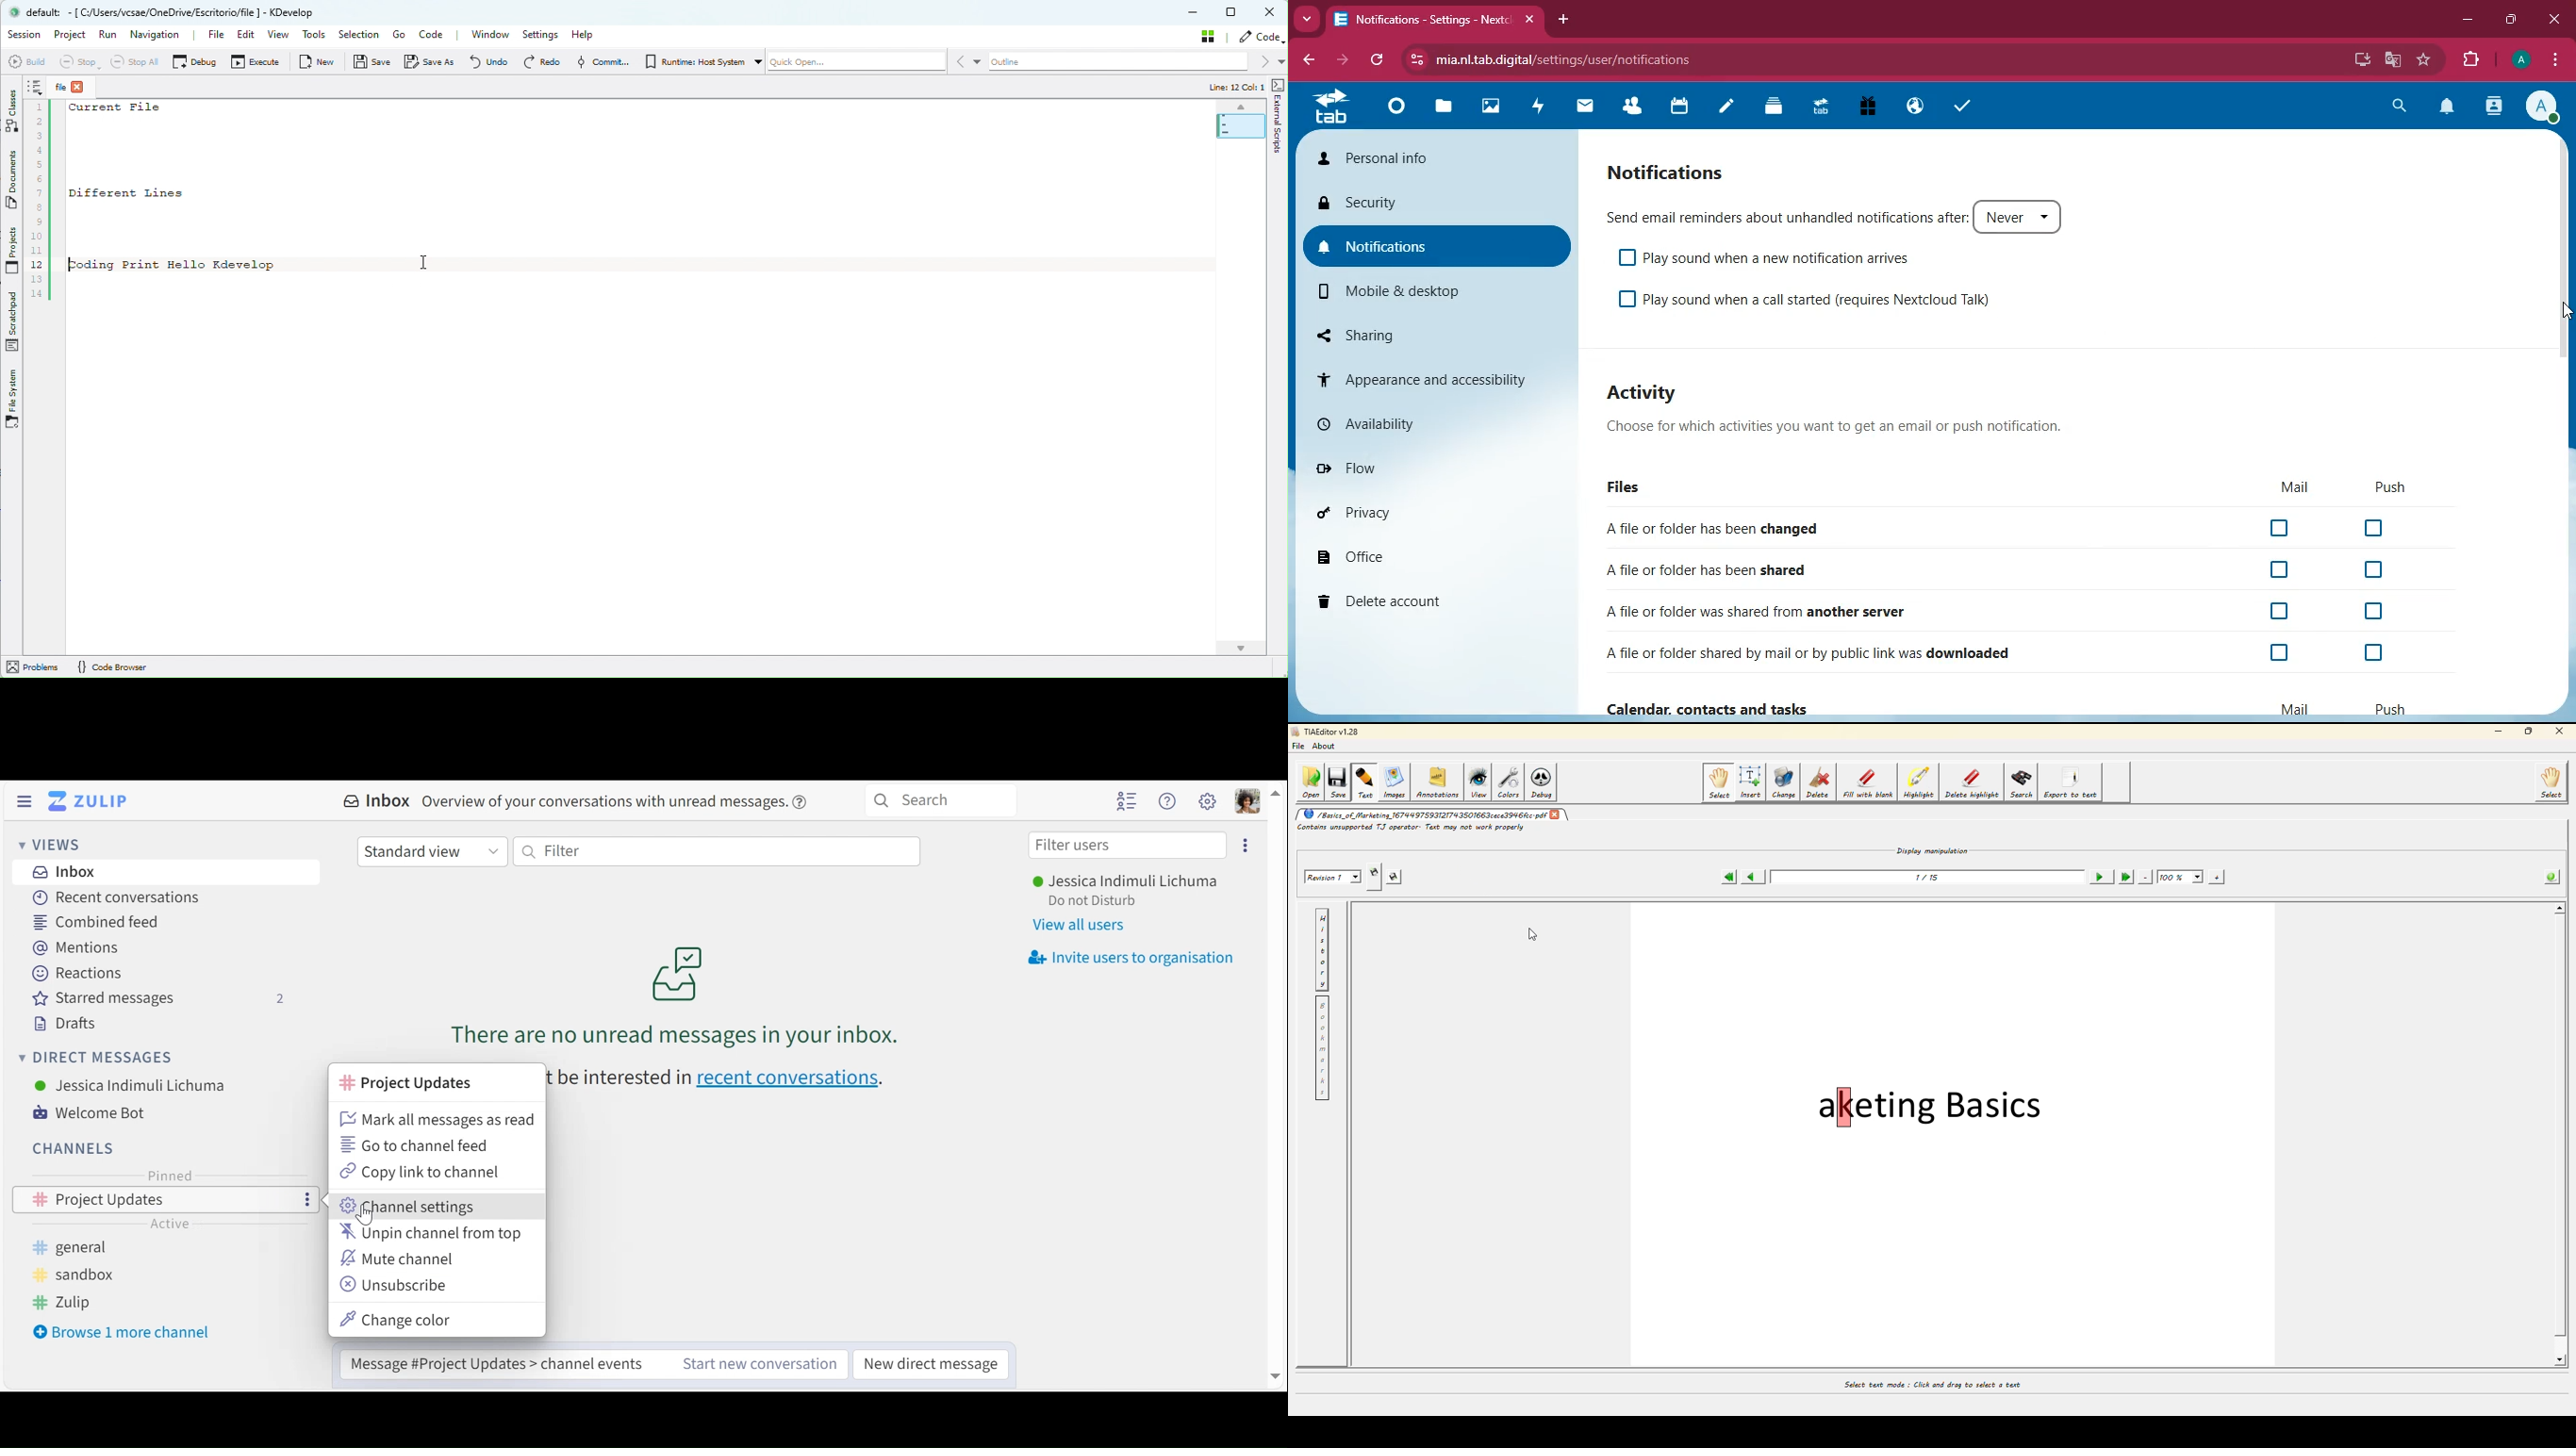 The width and height of the screenshot is (2576, 1456). What do you see at coordinates (2279, 570) in the screenshot?
I see `off` at bounding box center [2279, 570].